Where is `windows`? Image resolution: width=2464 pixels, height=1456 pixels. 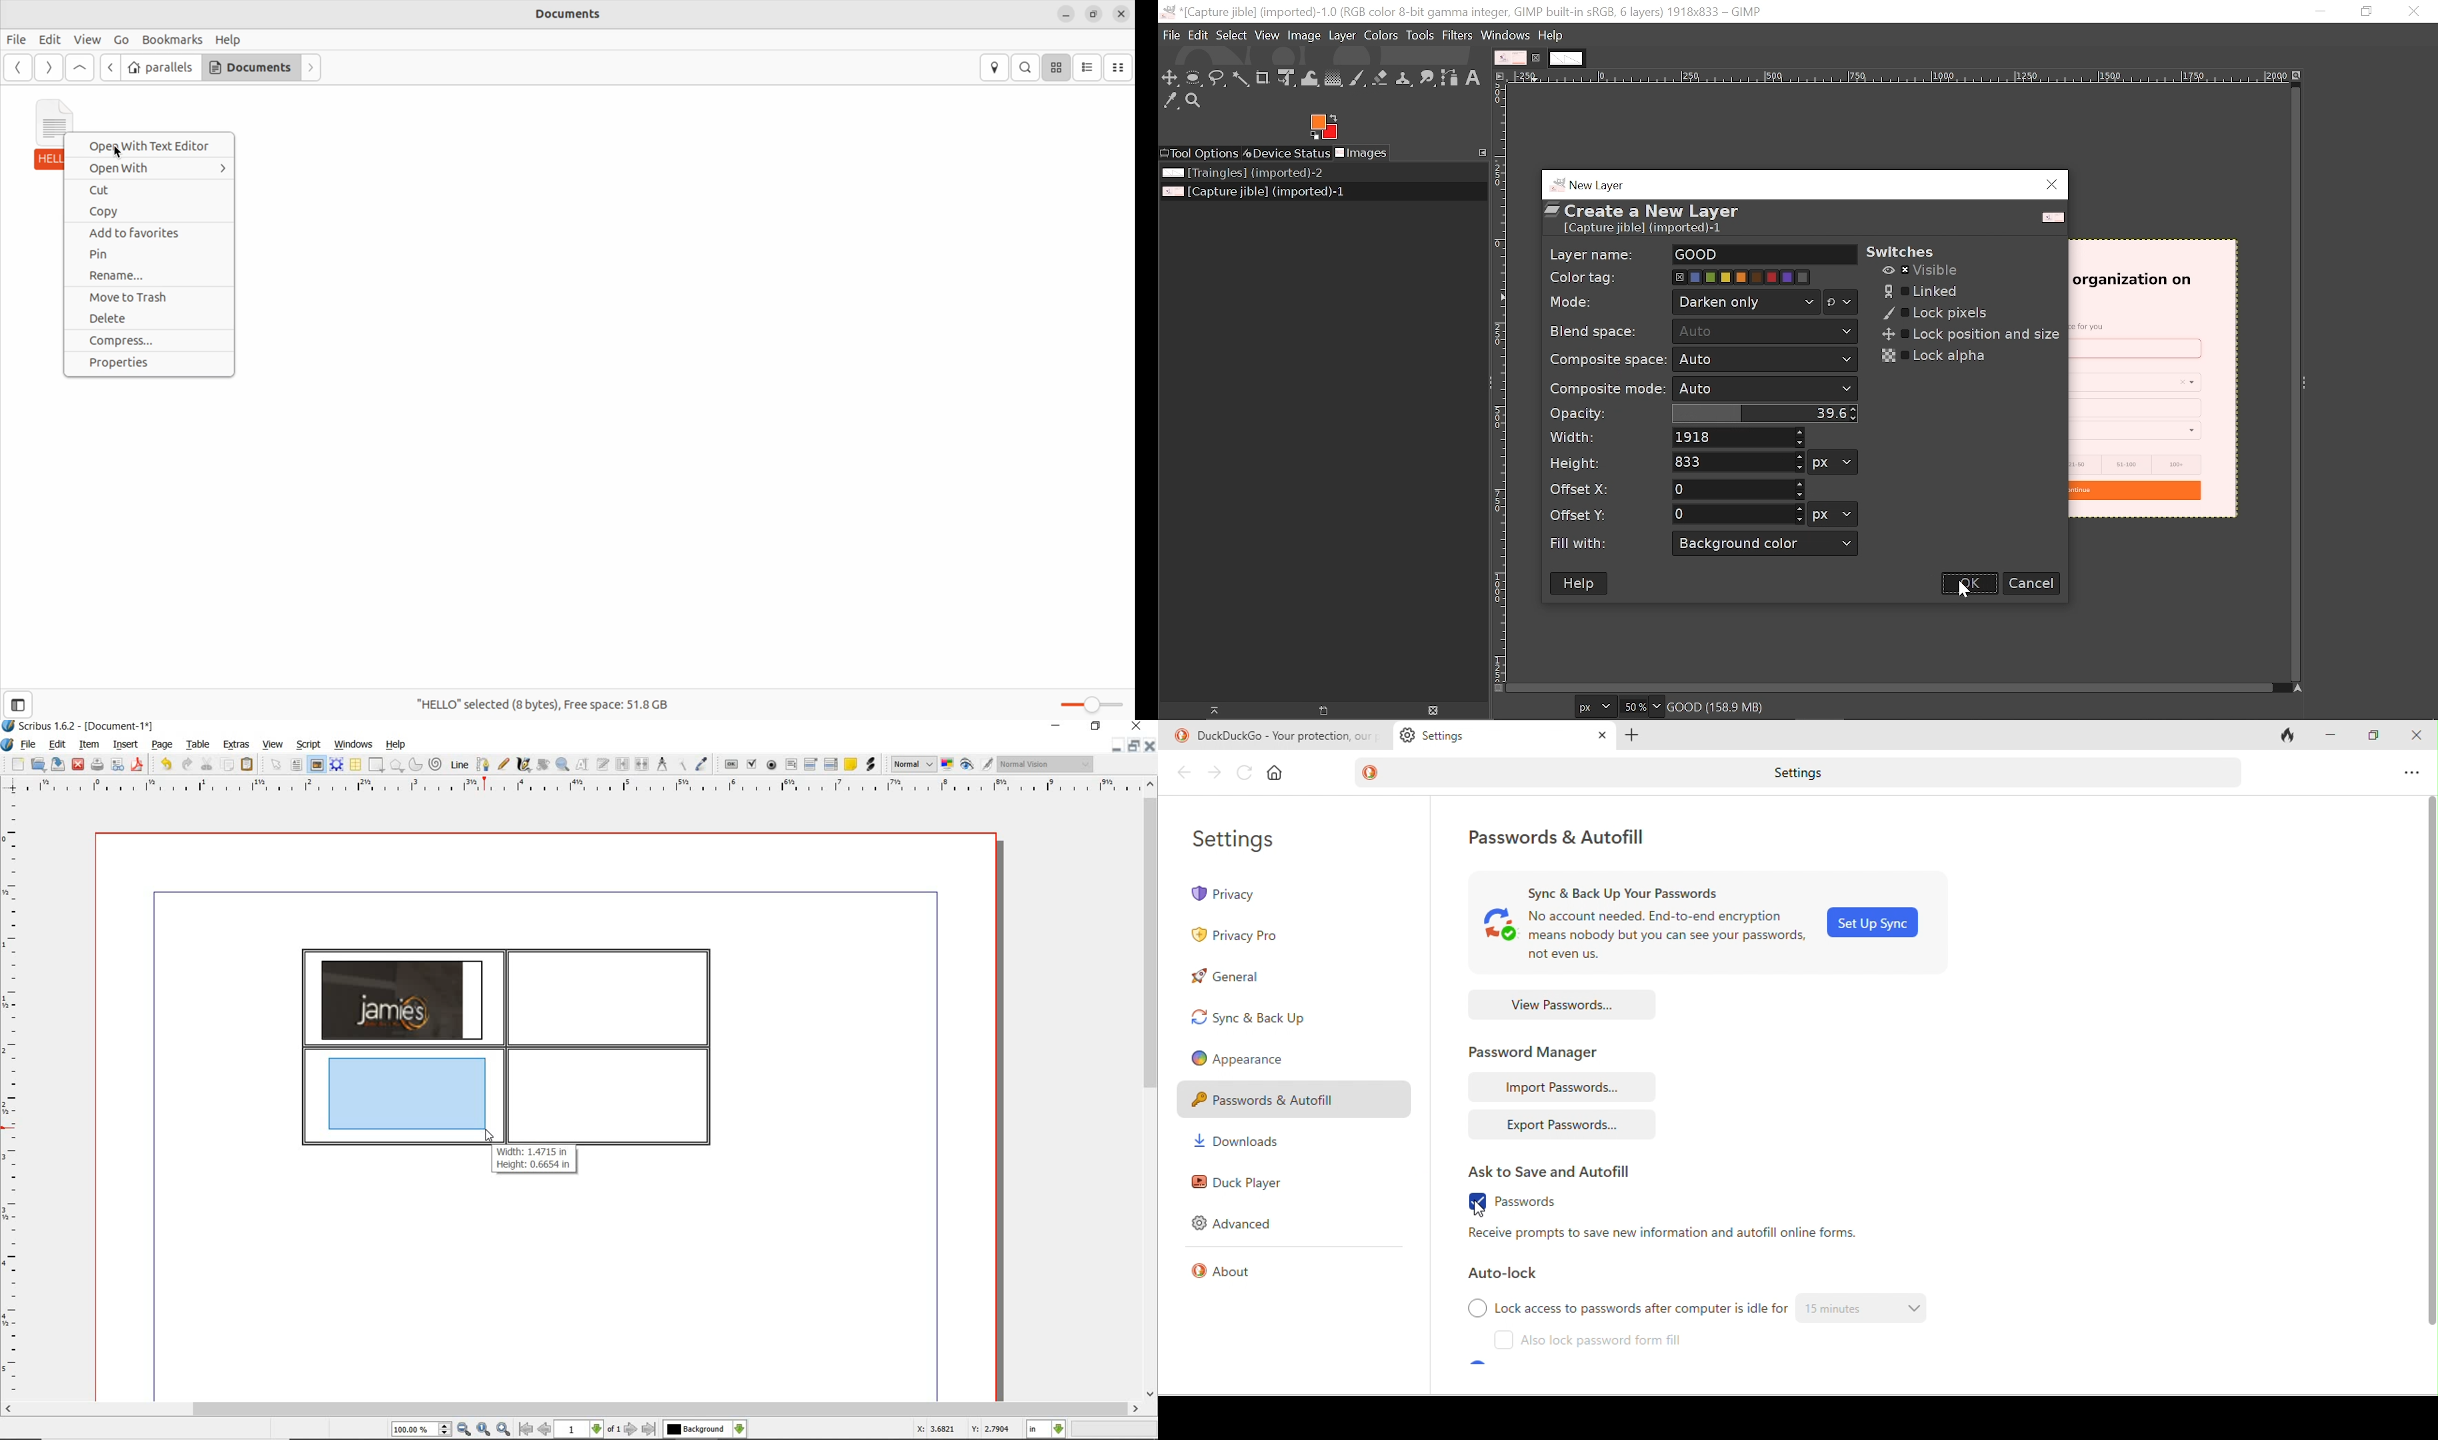 windows is located at coordinates (1505, 35).